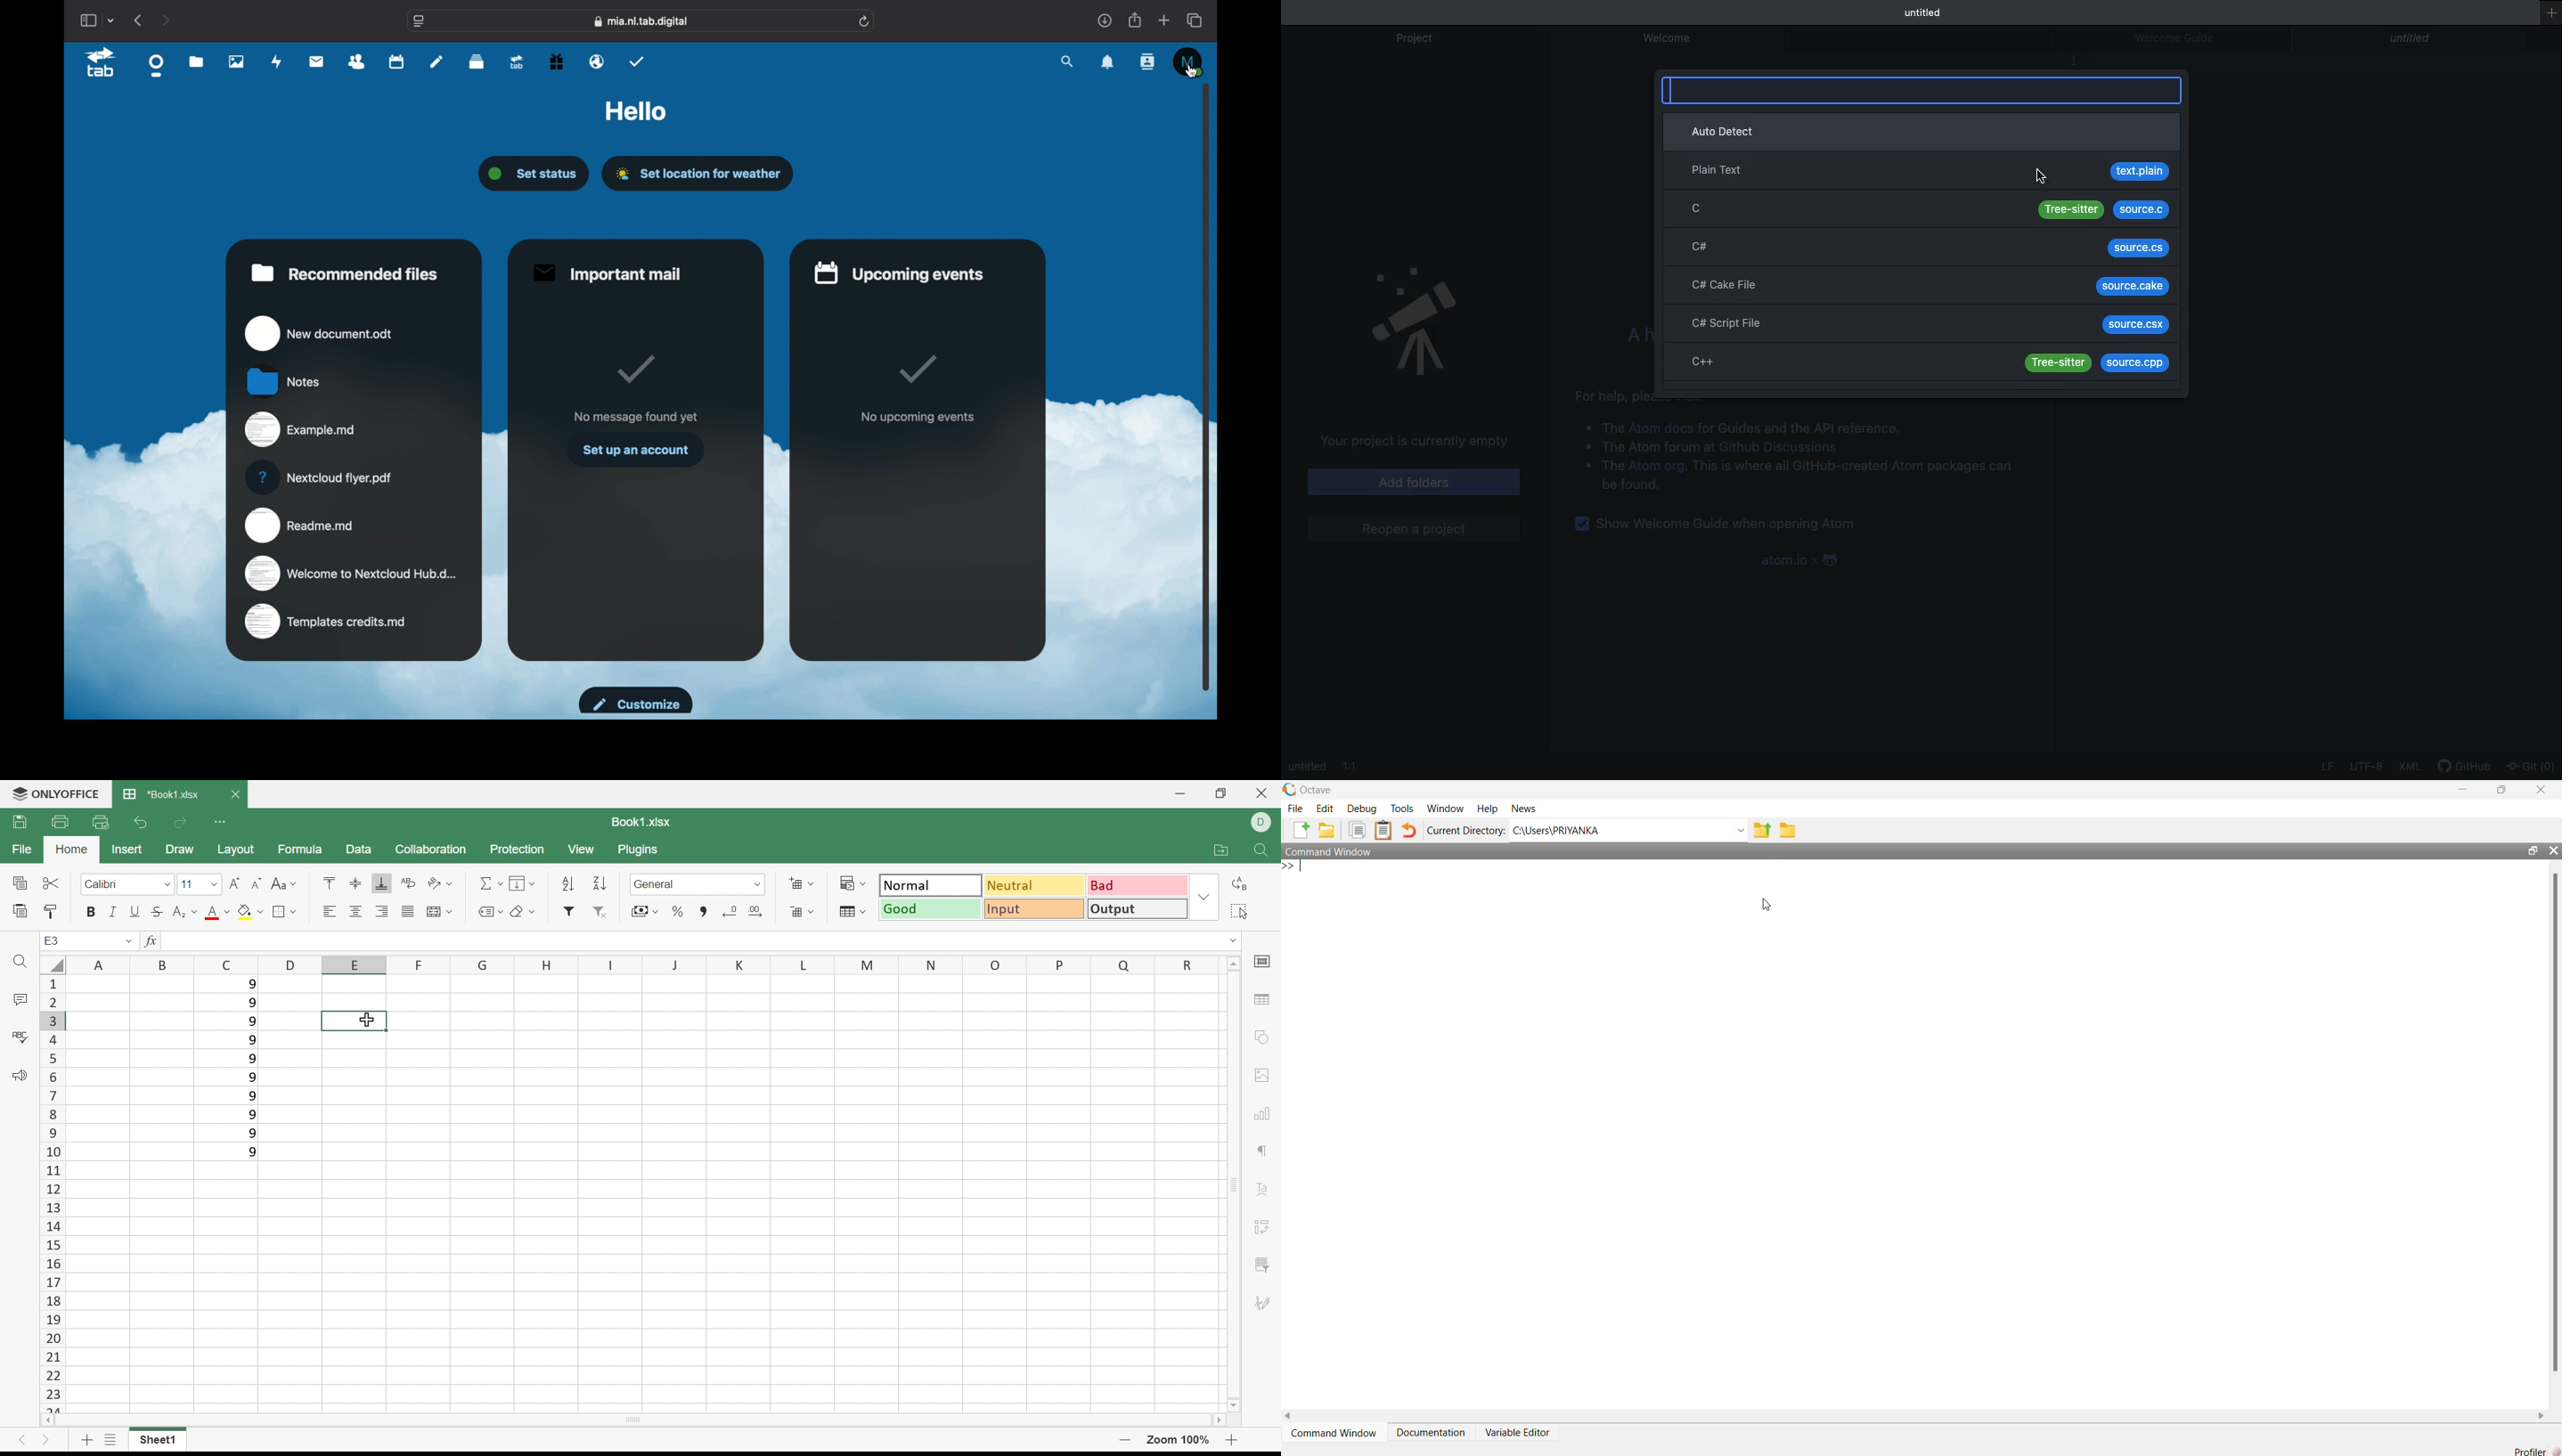 The image size is (2576, 1456). What do you see at coordinates (620, 964) in the screenshot?
I see `Column names` at bounding box center [620, 964].